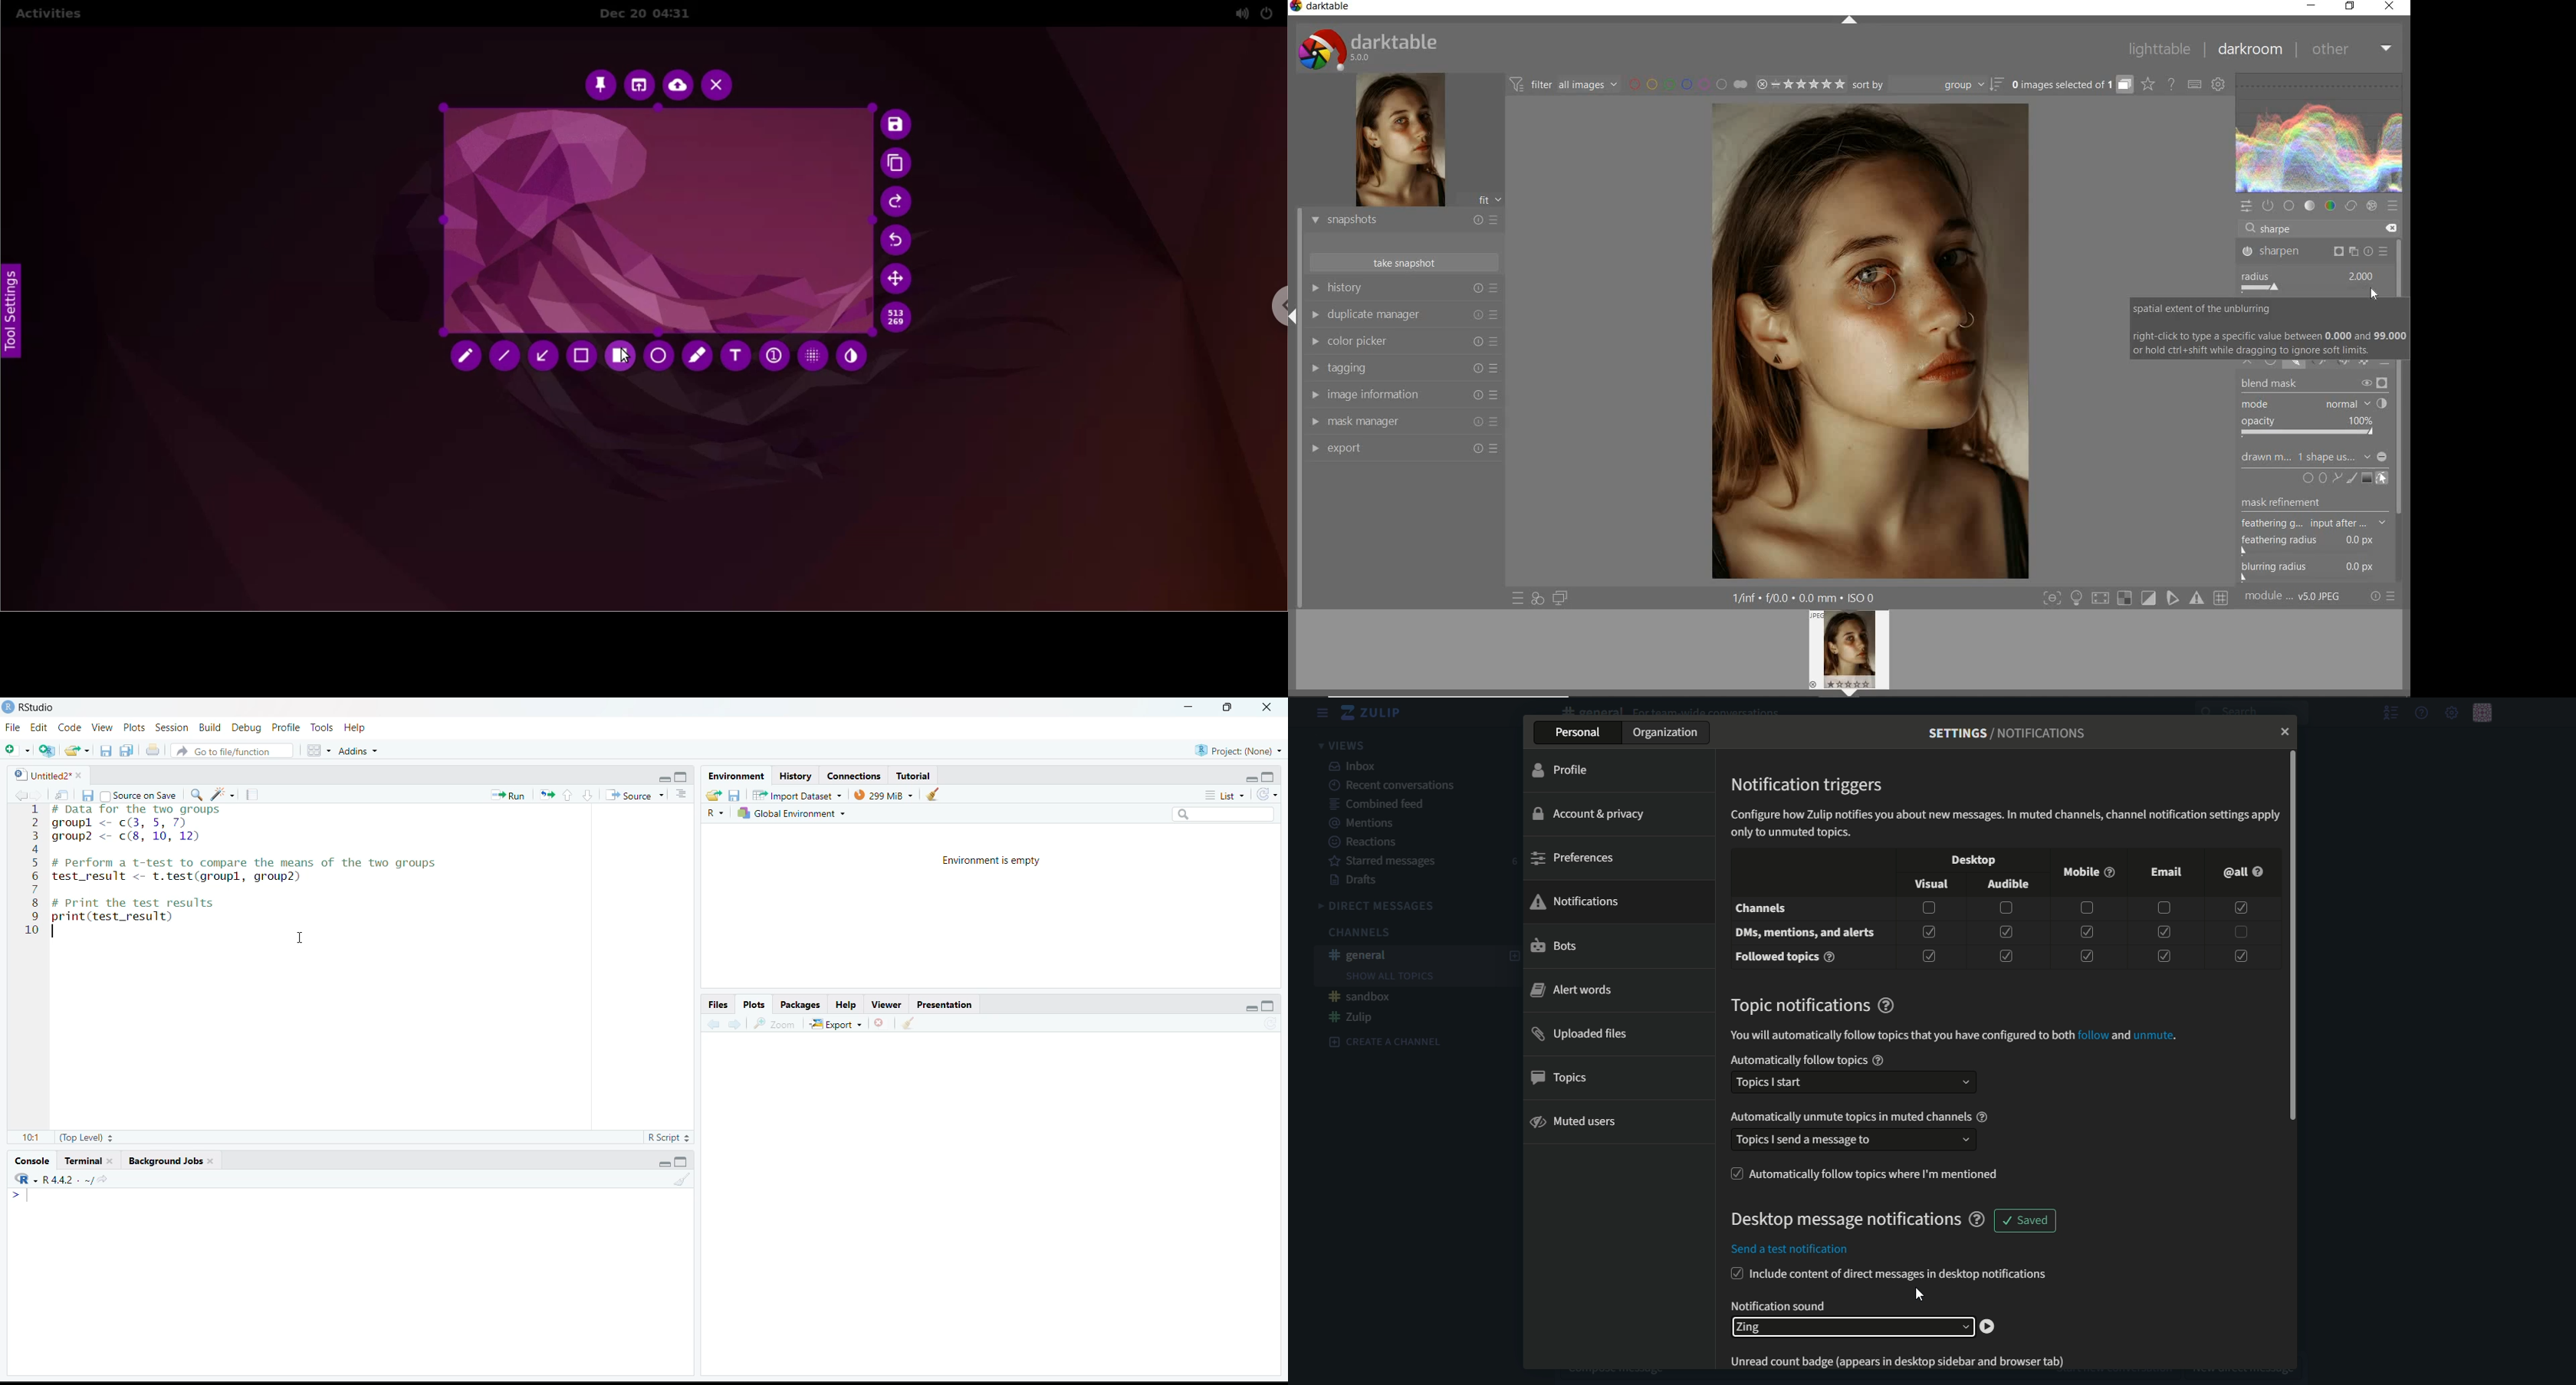 Image resolution: width=2576 pixels, height=1400 pixels. What do you see at coordinates (581, 358) in the screenshot?
I see `selection tool` at bounding box center [581, 358].